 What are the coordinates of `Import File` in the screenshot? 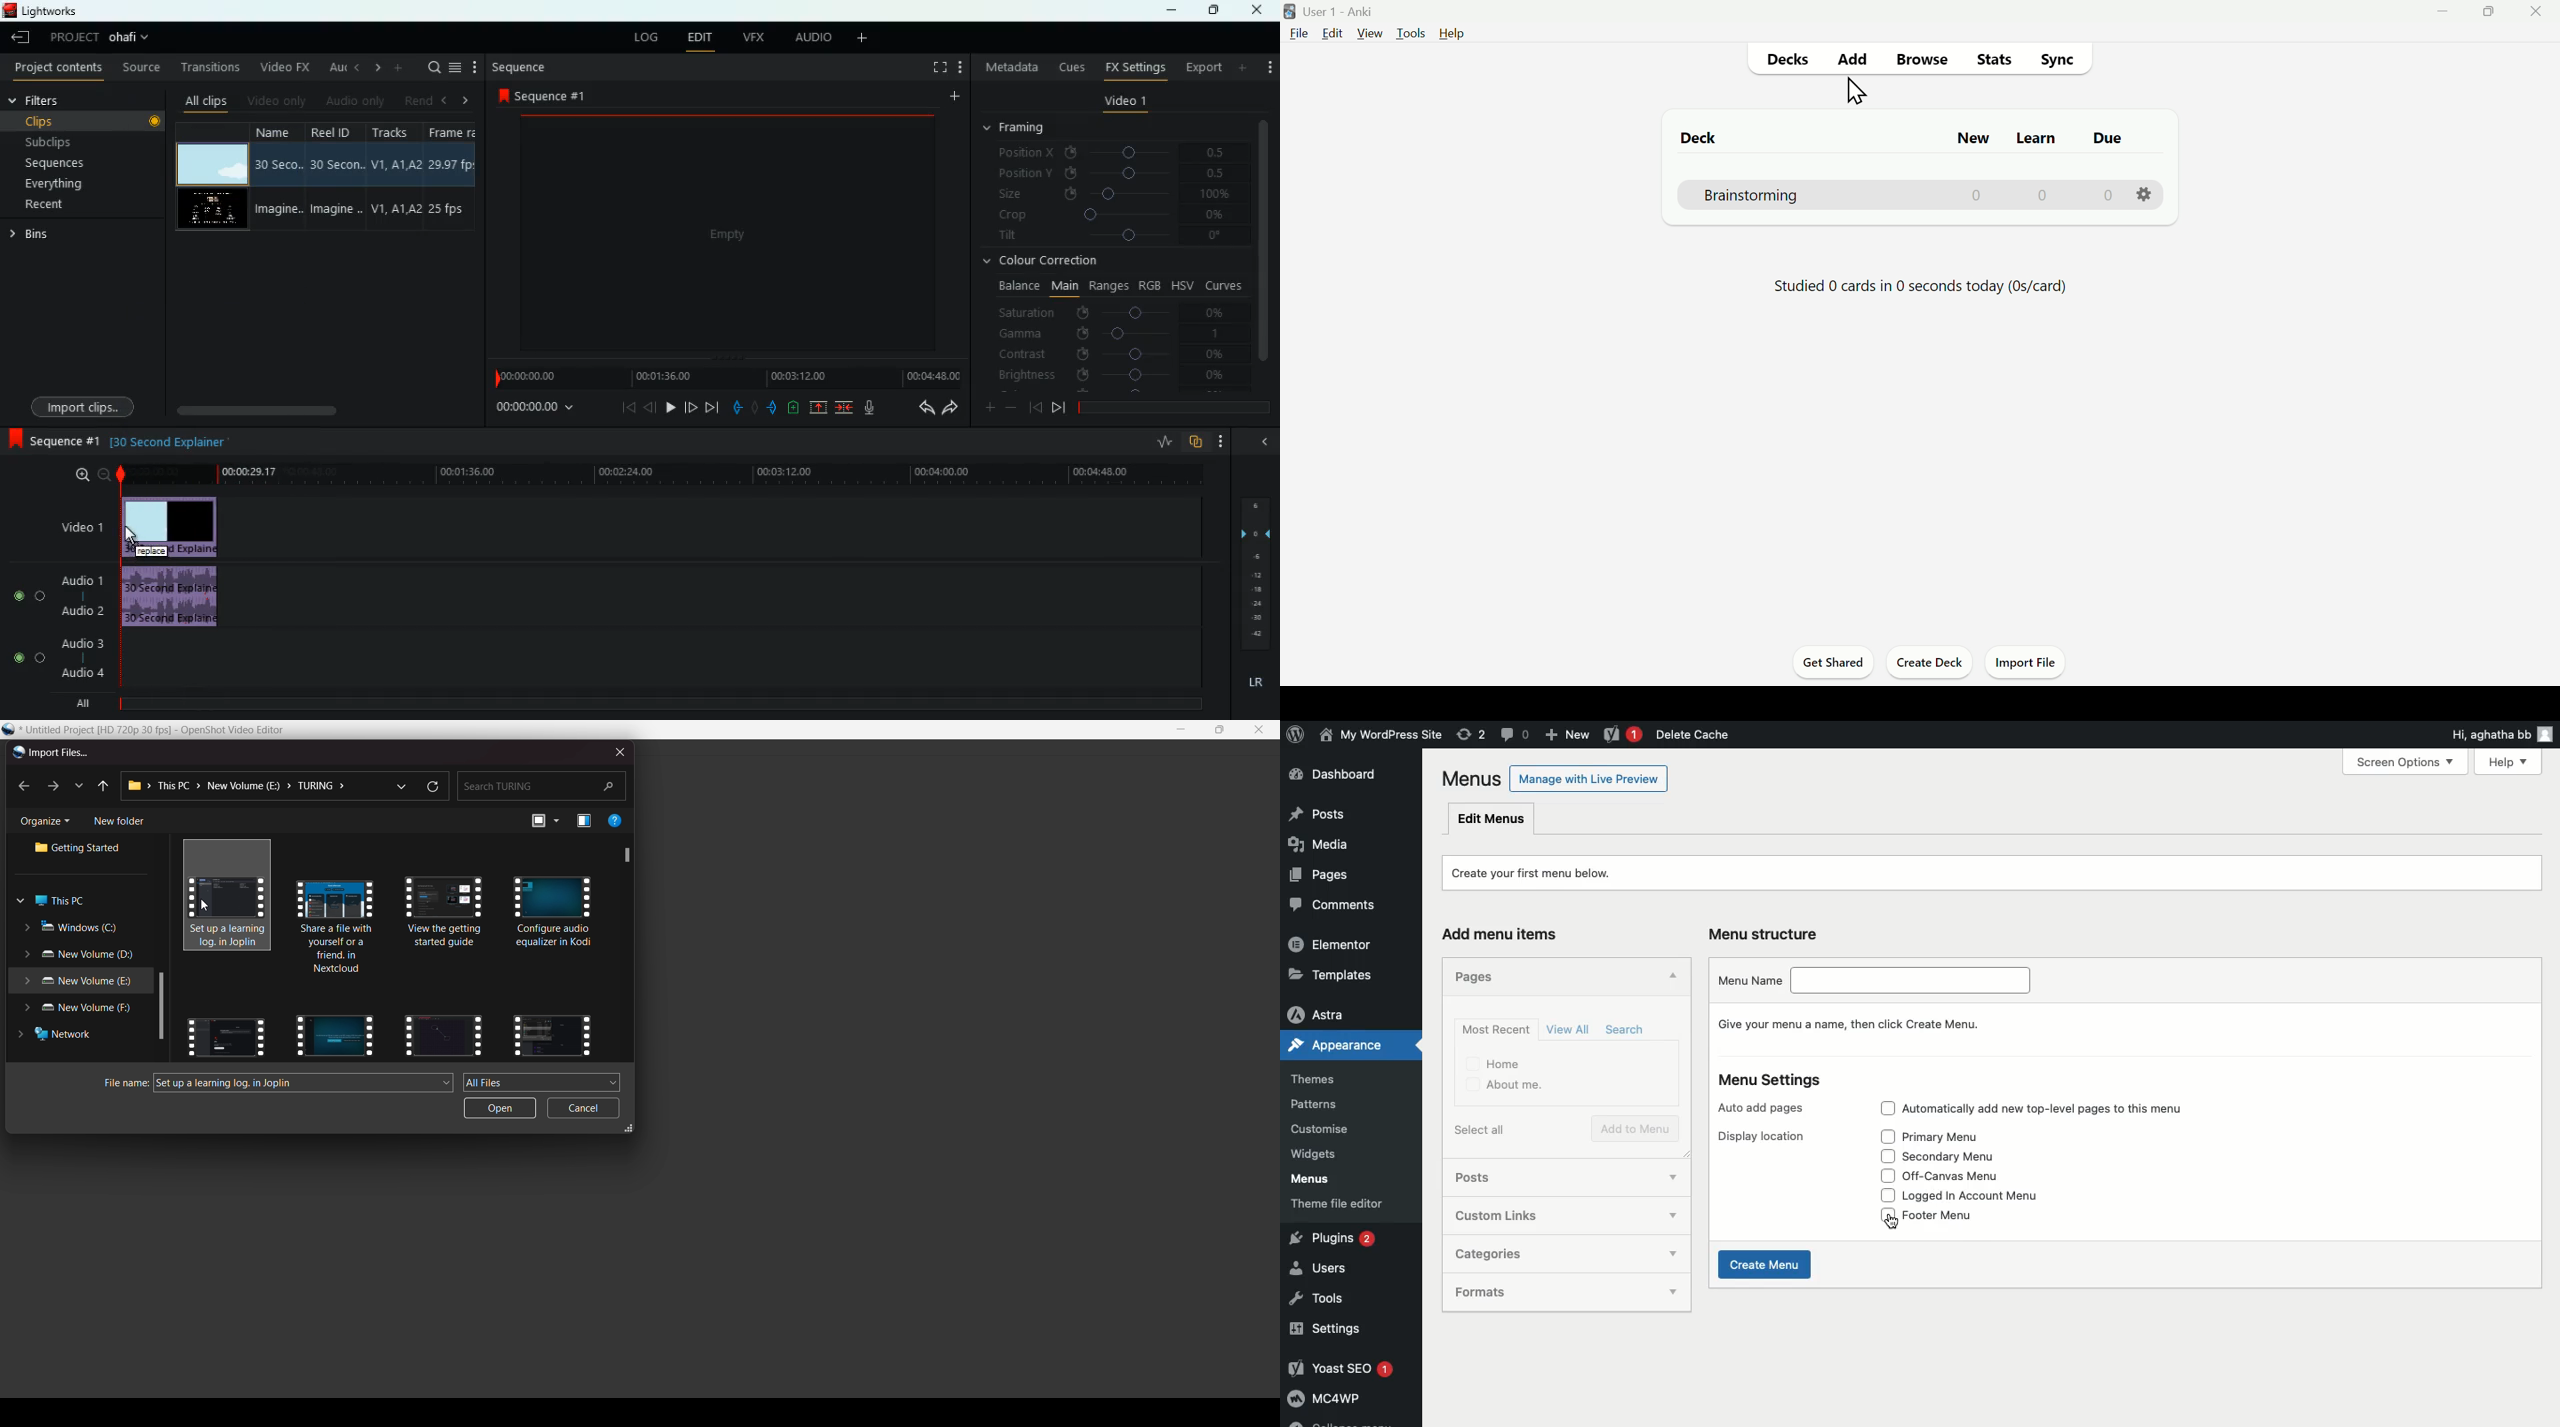 It's located at (2027, 660).